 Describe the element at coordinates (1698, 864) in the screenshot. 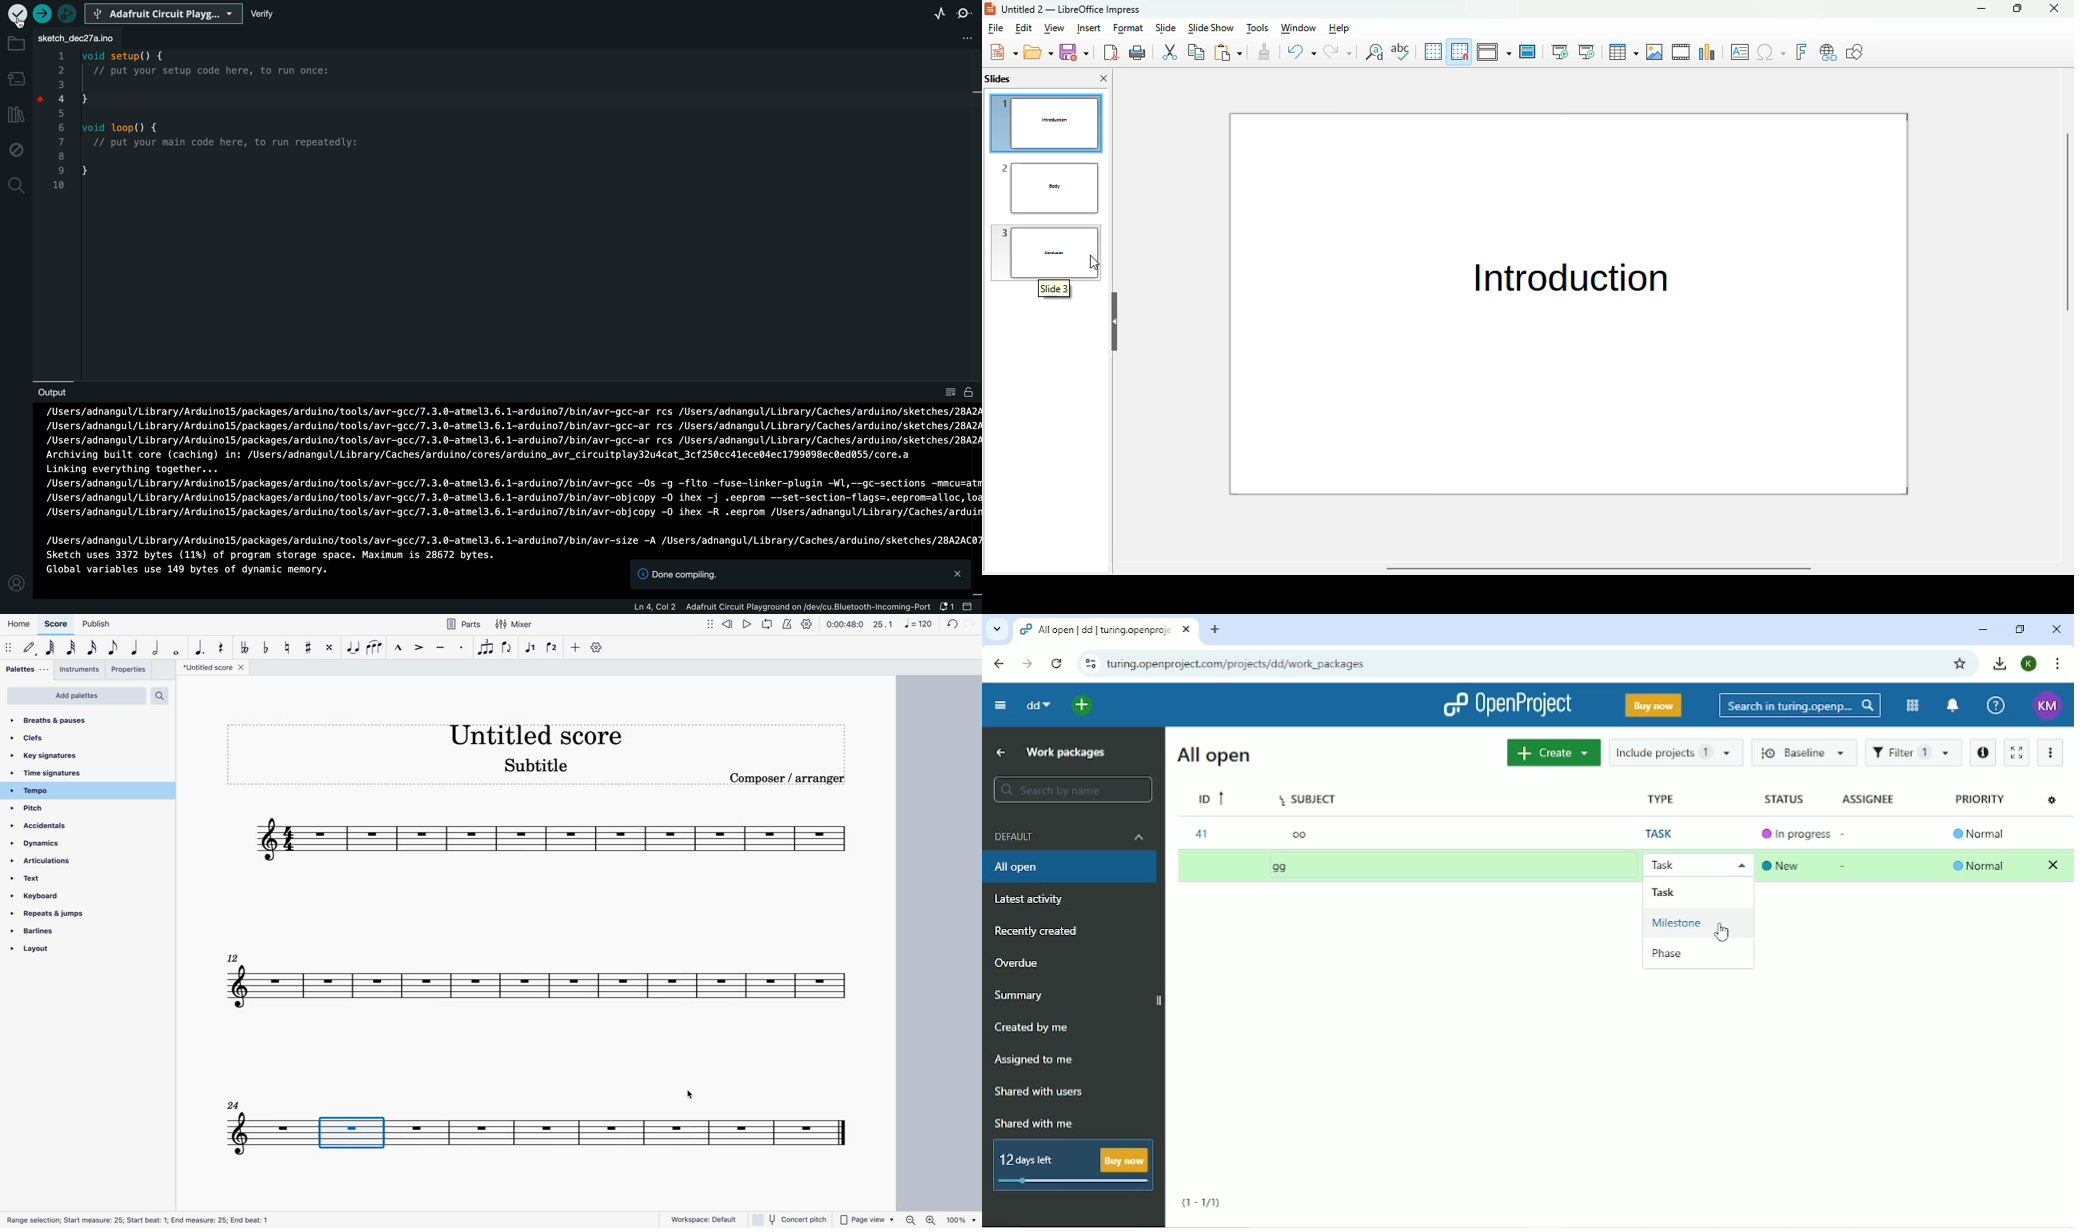

I see `Task` at that location.